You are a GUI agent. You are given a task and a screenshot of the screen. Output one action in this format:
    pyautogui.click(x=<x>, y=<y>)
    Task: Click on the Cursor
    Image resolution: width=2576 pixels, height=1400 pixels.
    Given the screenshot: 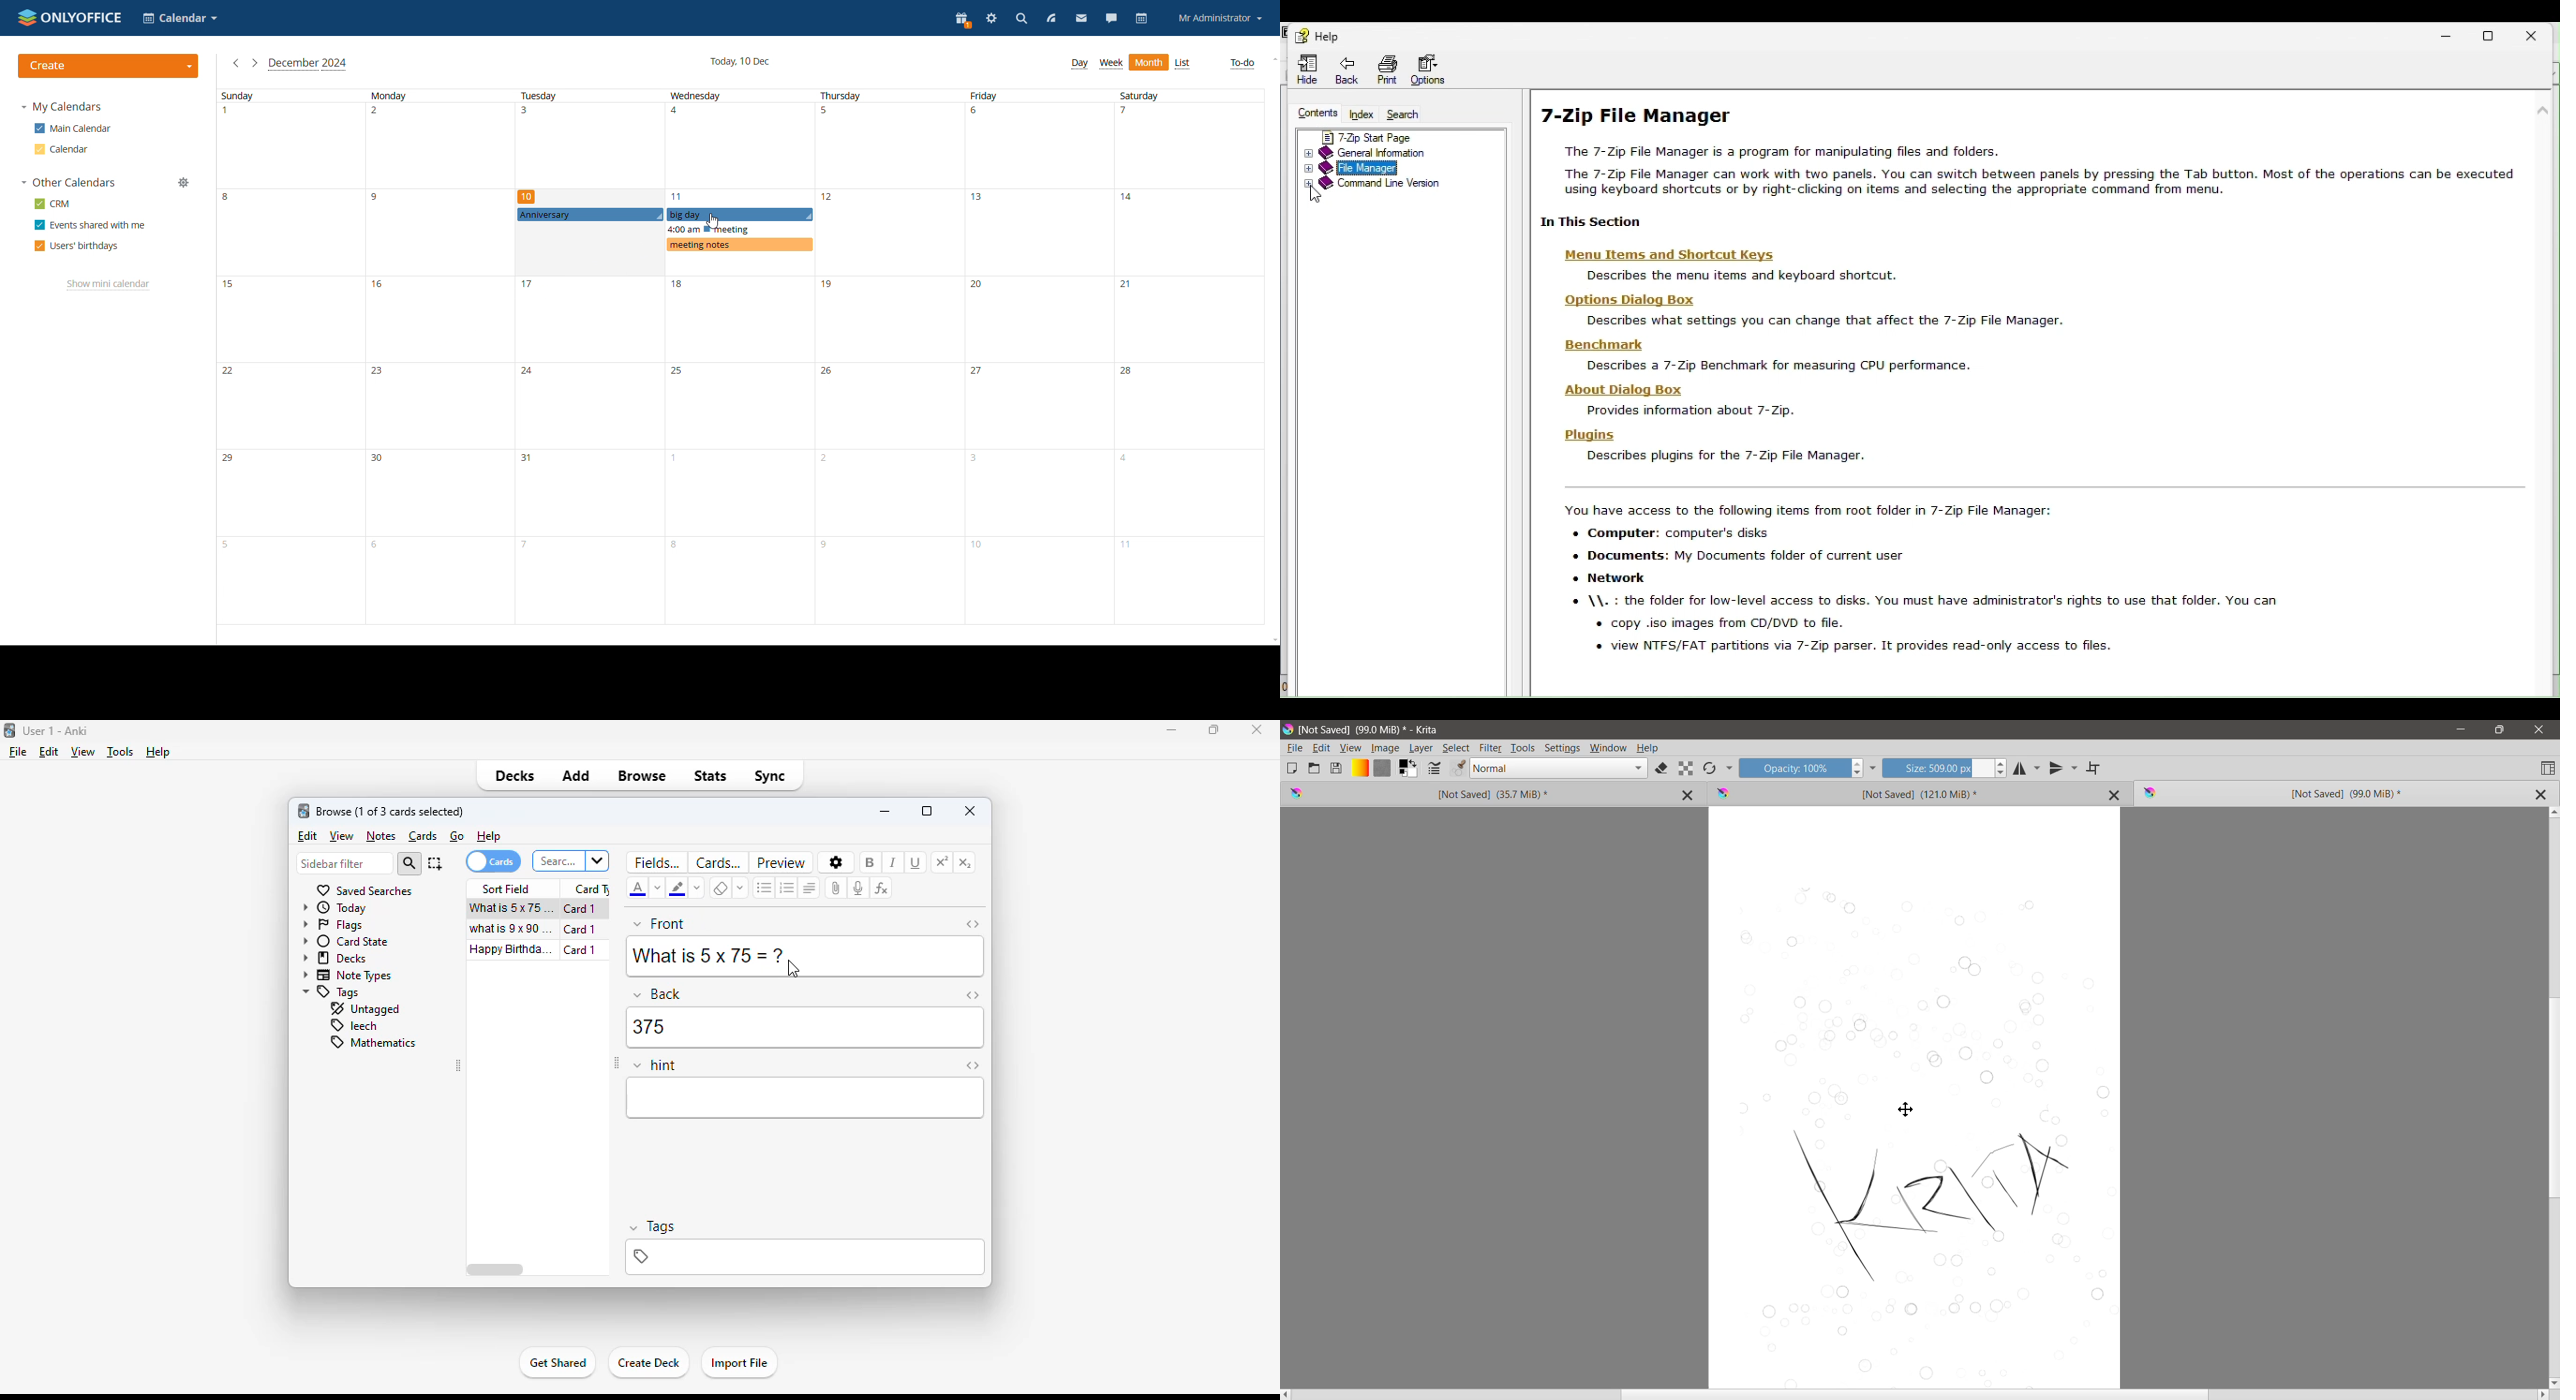 What is the action you would take?
    pyautogui.click(x=1317, y=196)
    